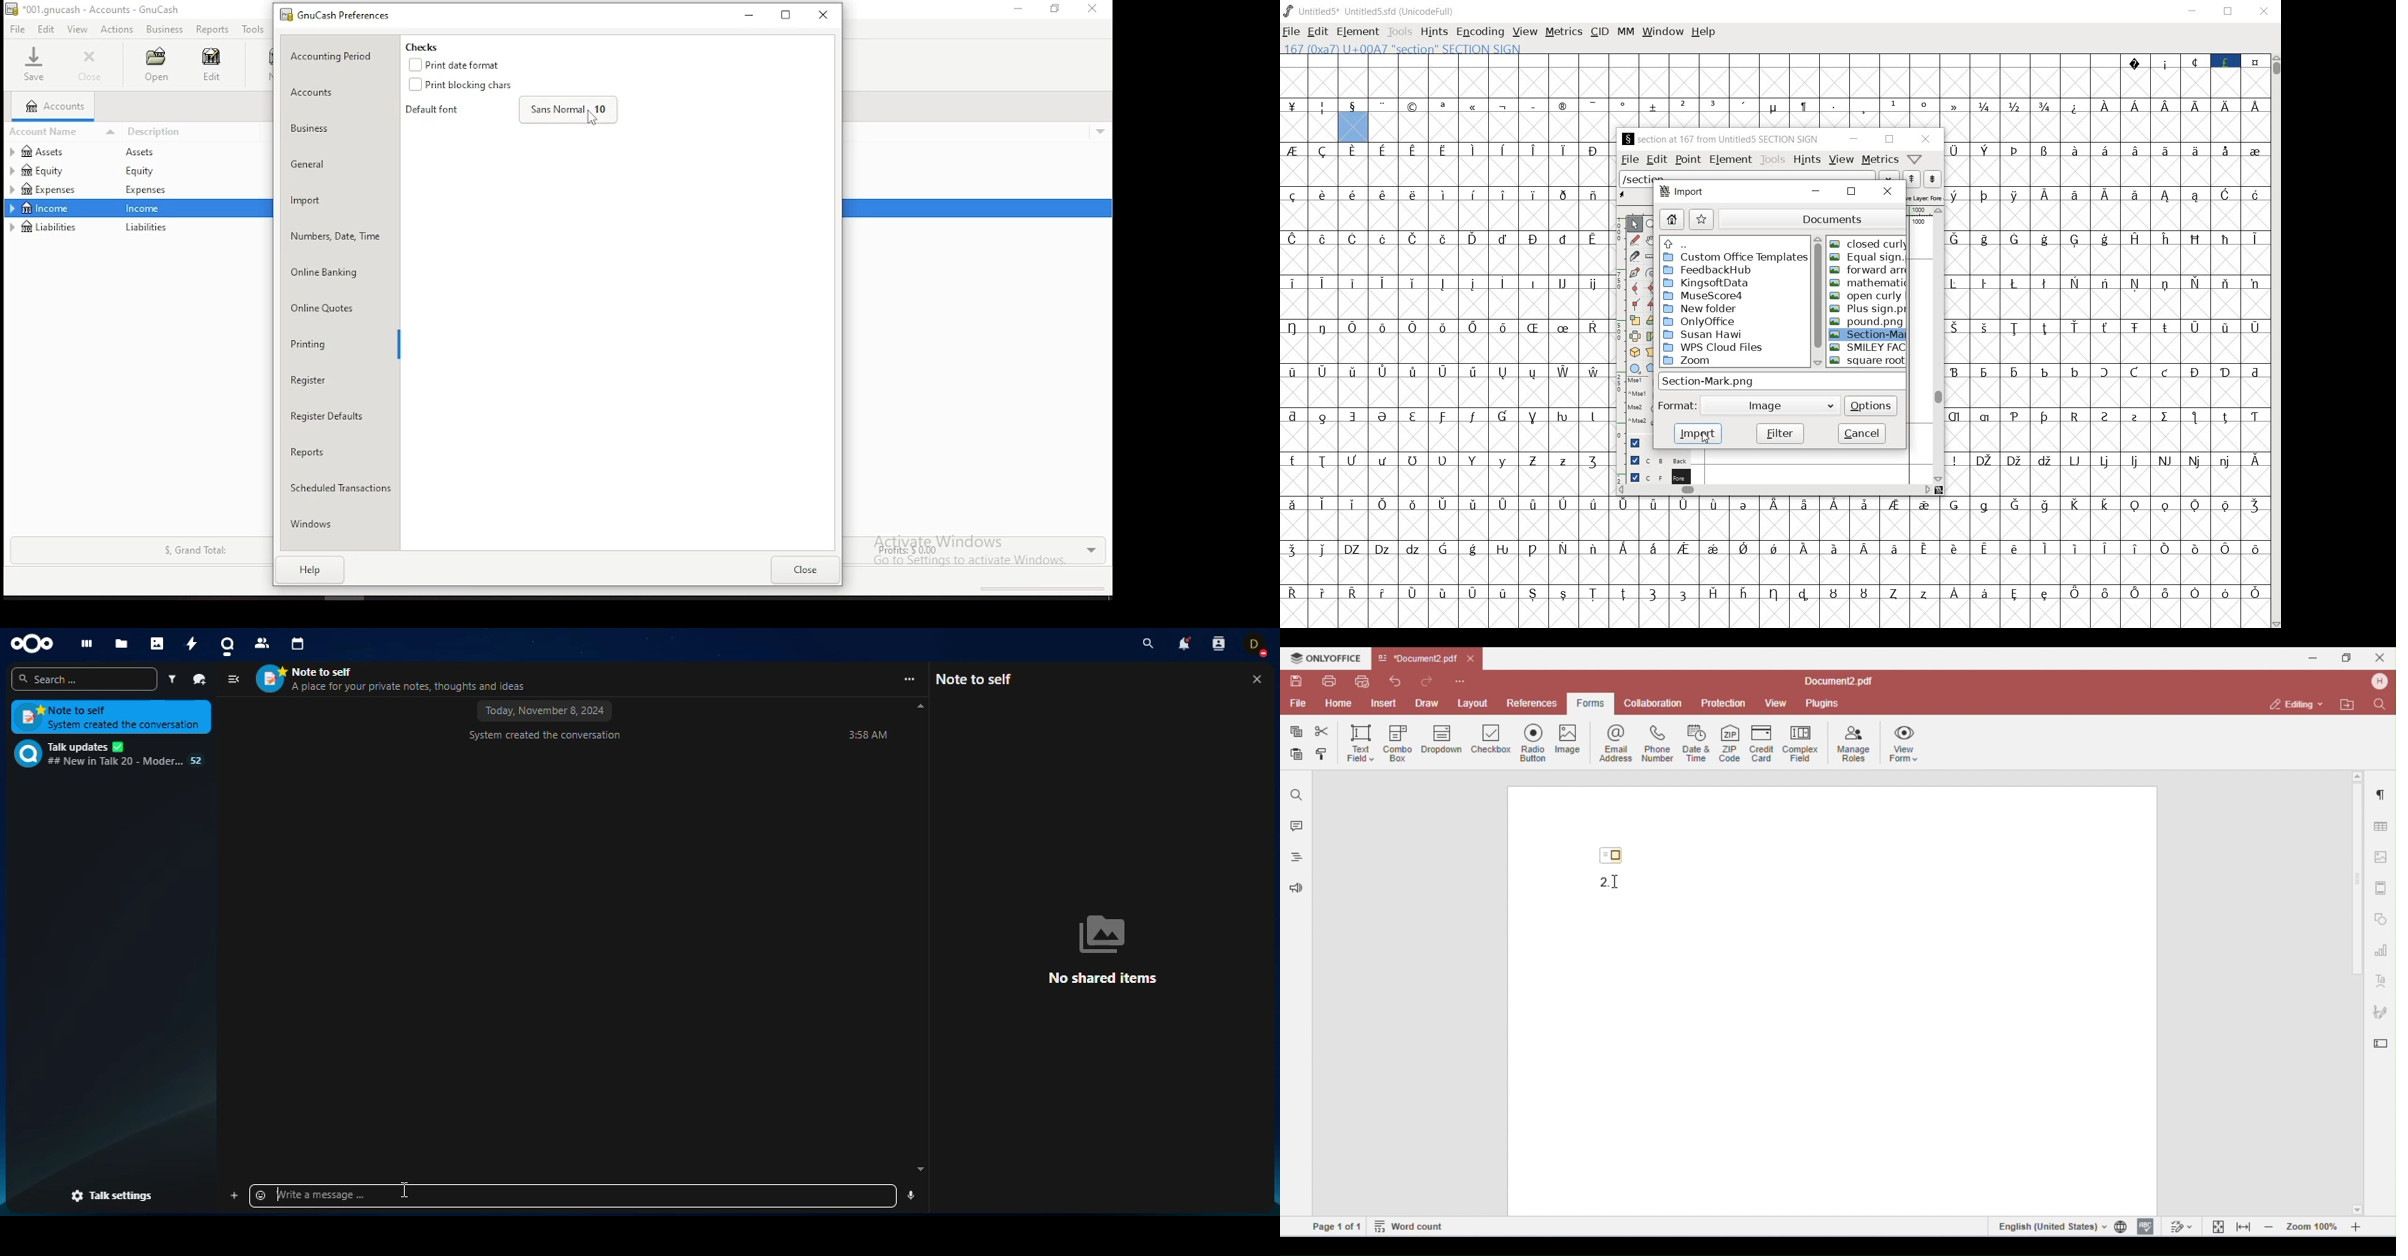  What do you see at coordinates (1659, 476) in the screenshot?
I see `foreground layer` at bounding box center [1659, 476].